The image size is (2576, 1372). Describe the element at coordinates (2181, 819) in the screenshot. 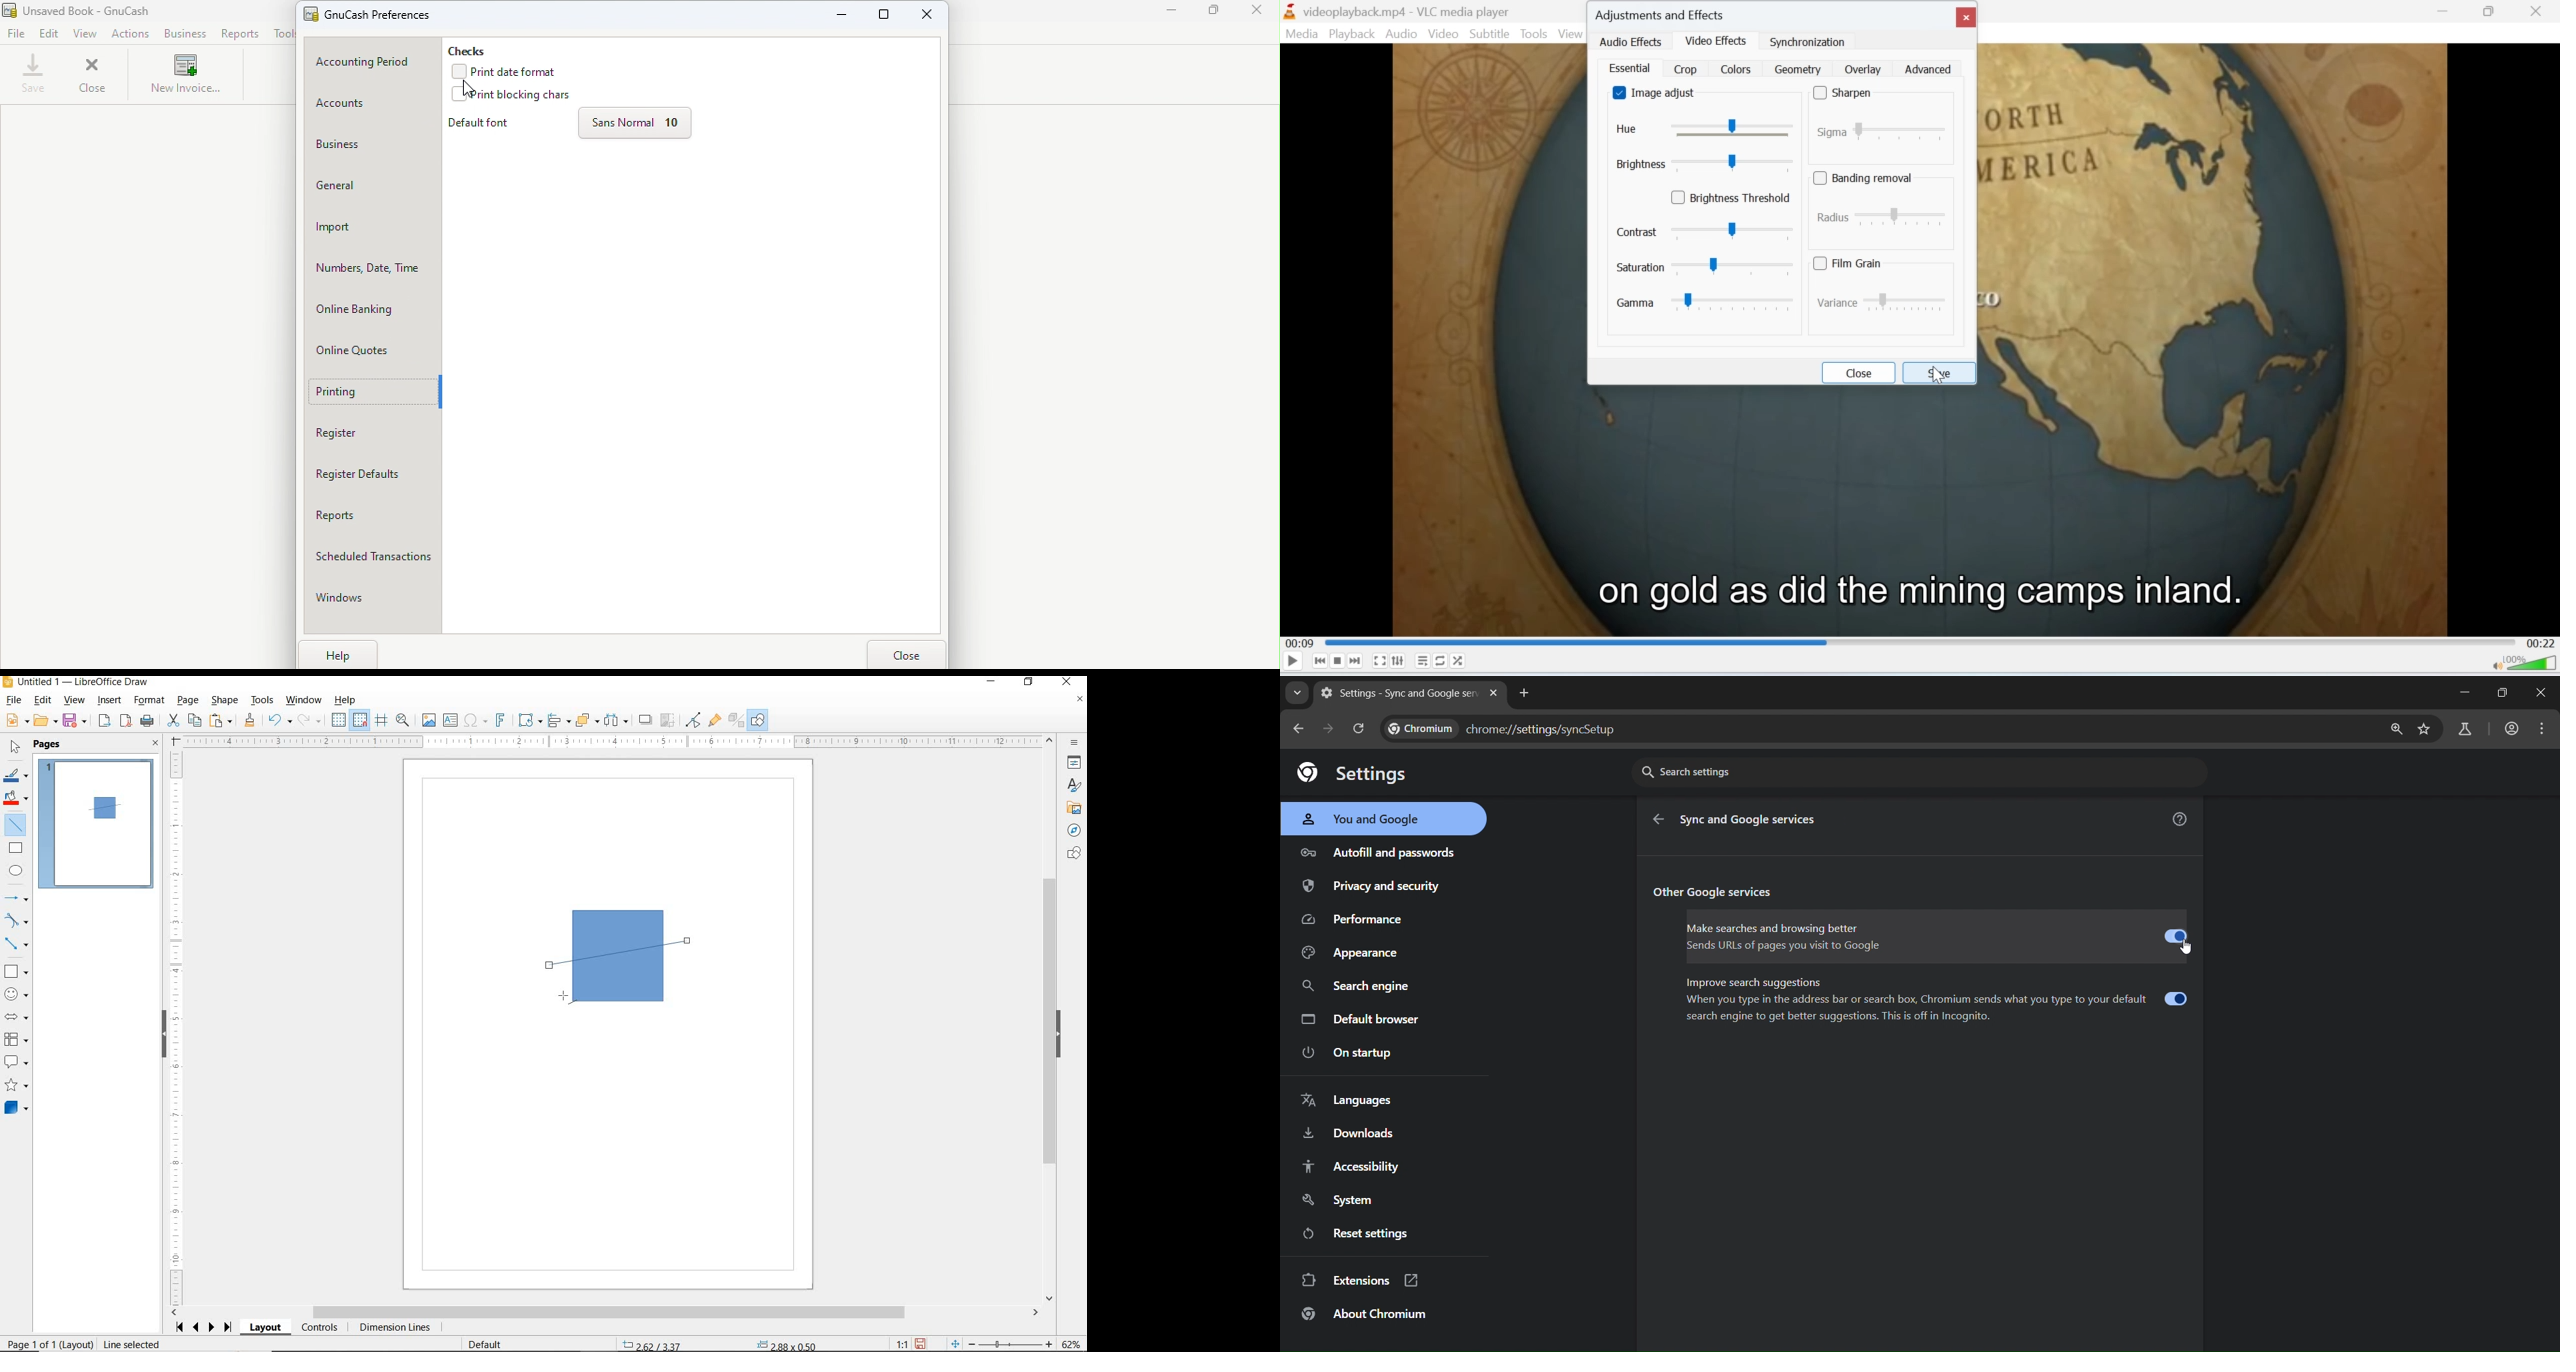

I see `help` at that location.